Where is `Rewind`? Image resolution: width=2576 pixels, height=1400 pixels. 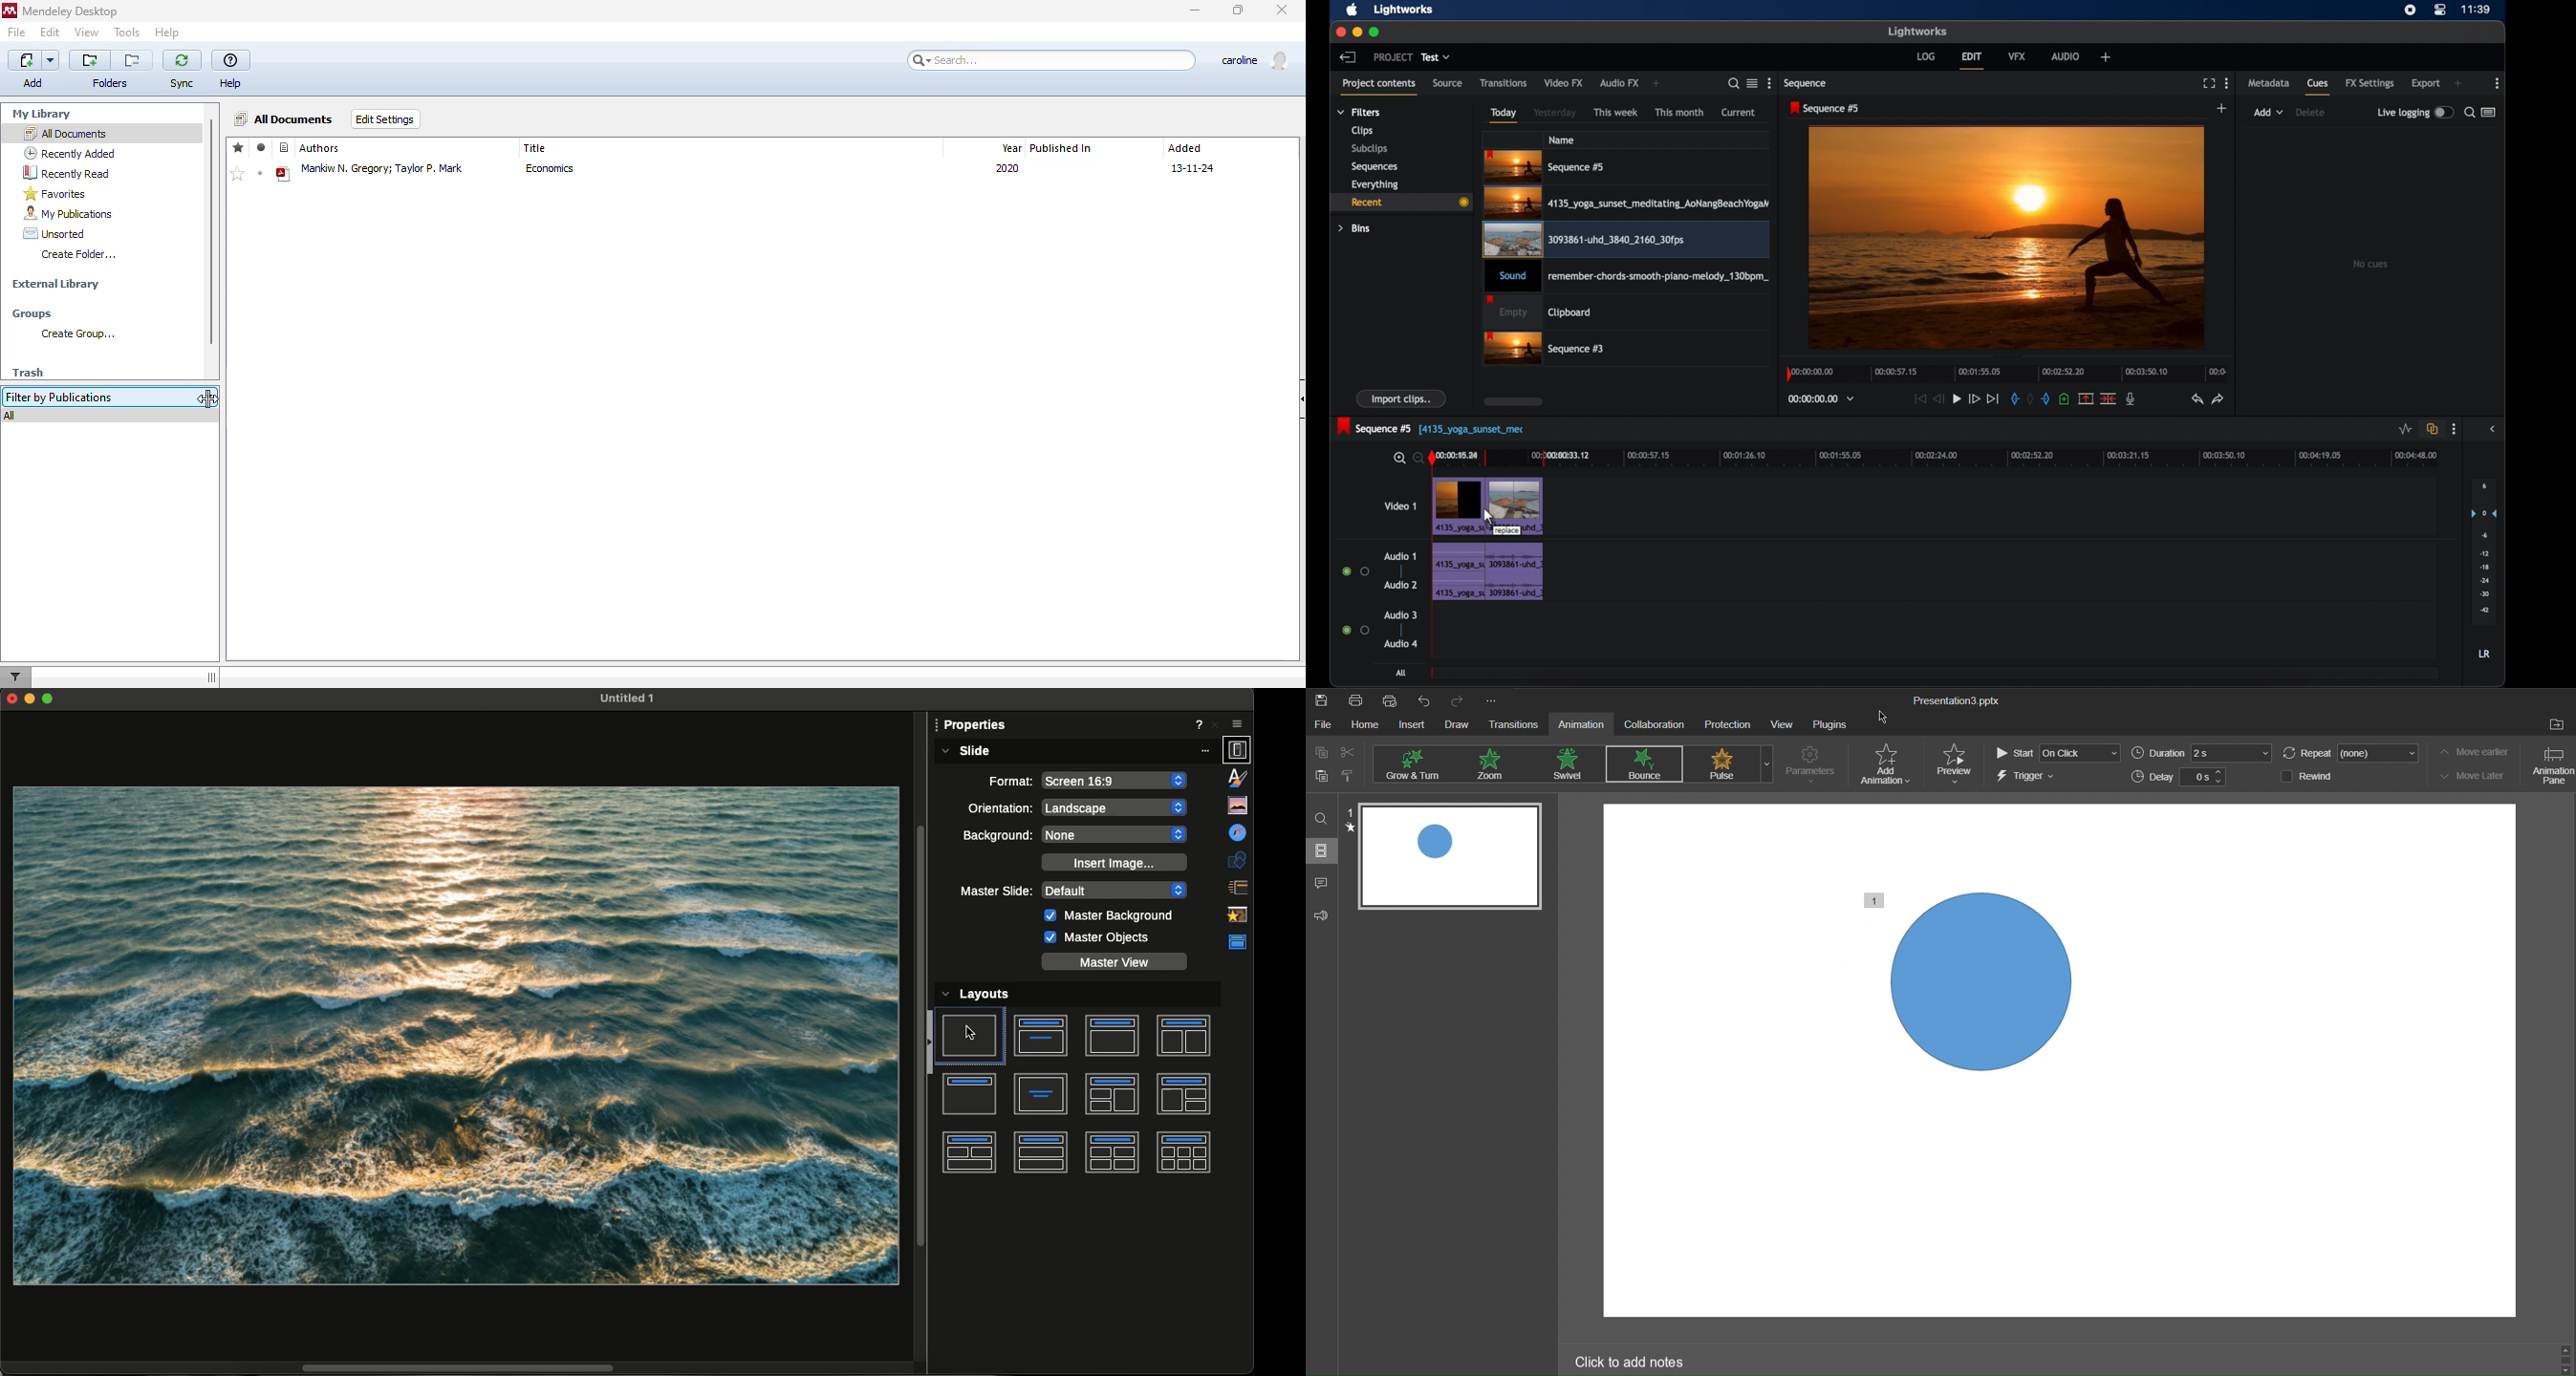 Rewind is located at coordinates (2320, 776).